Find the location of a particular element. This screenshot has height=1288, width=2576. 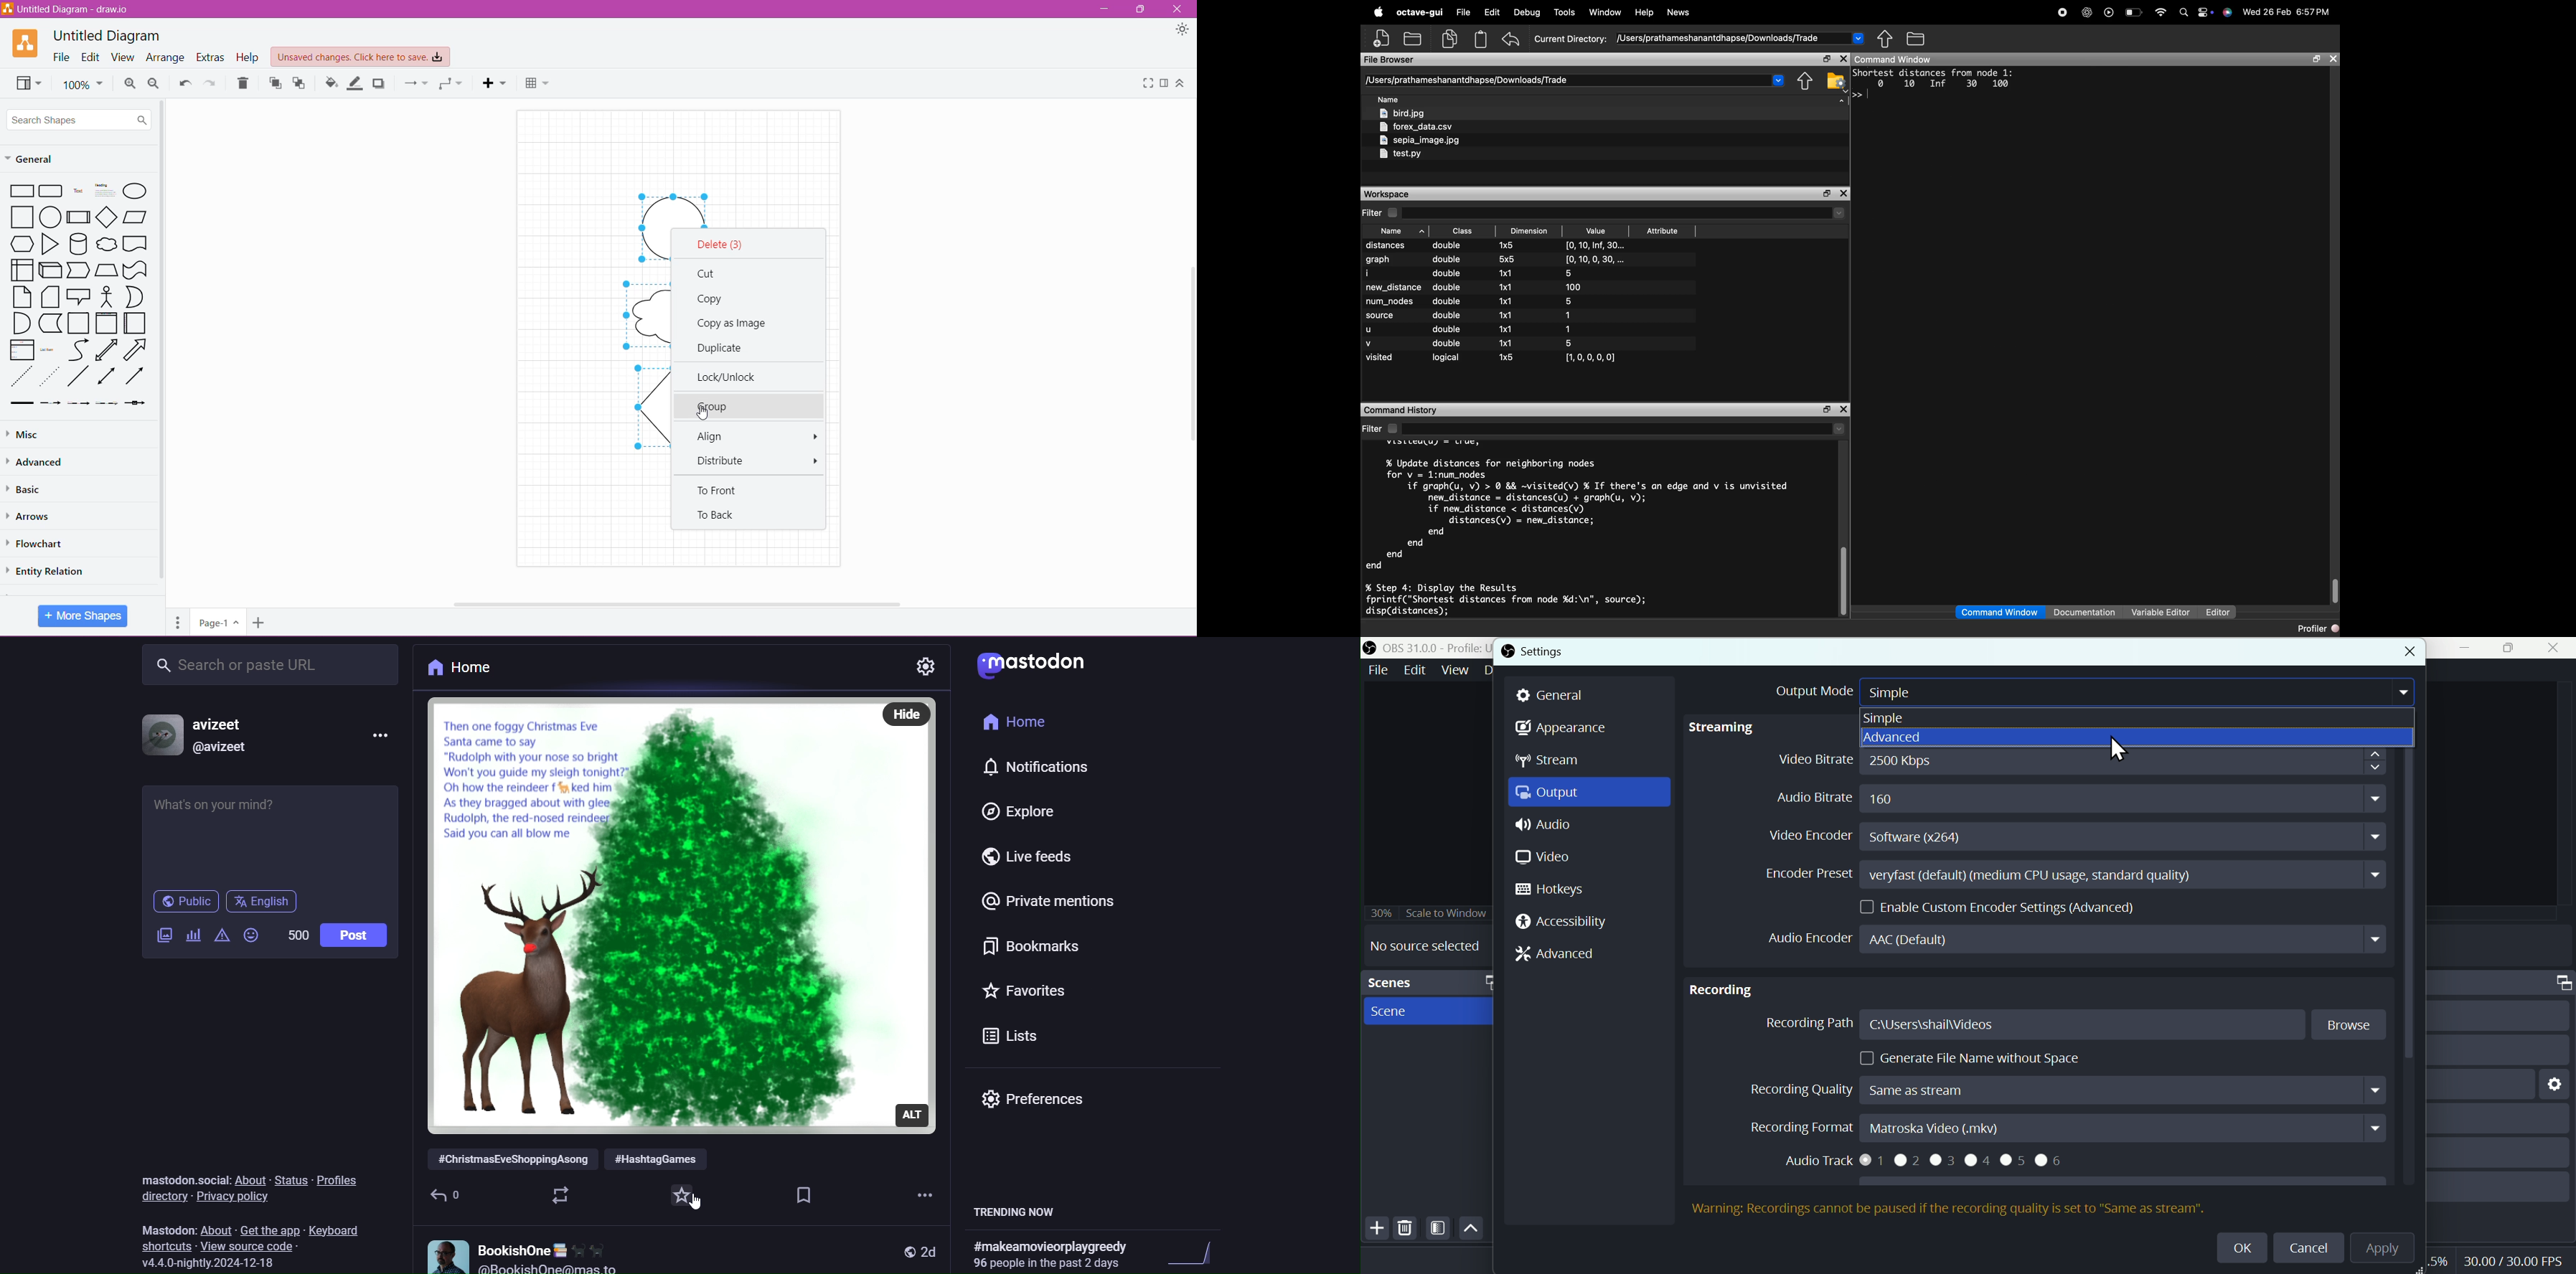

privacy policy is located at coordinates (235, 1202).